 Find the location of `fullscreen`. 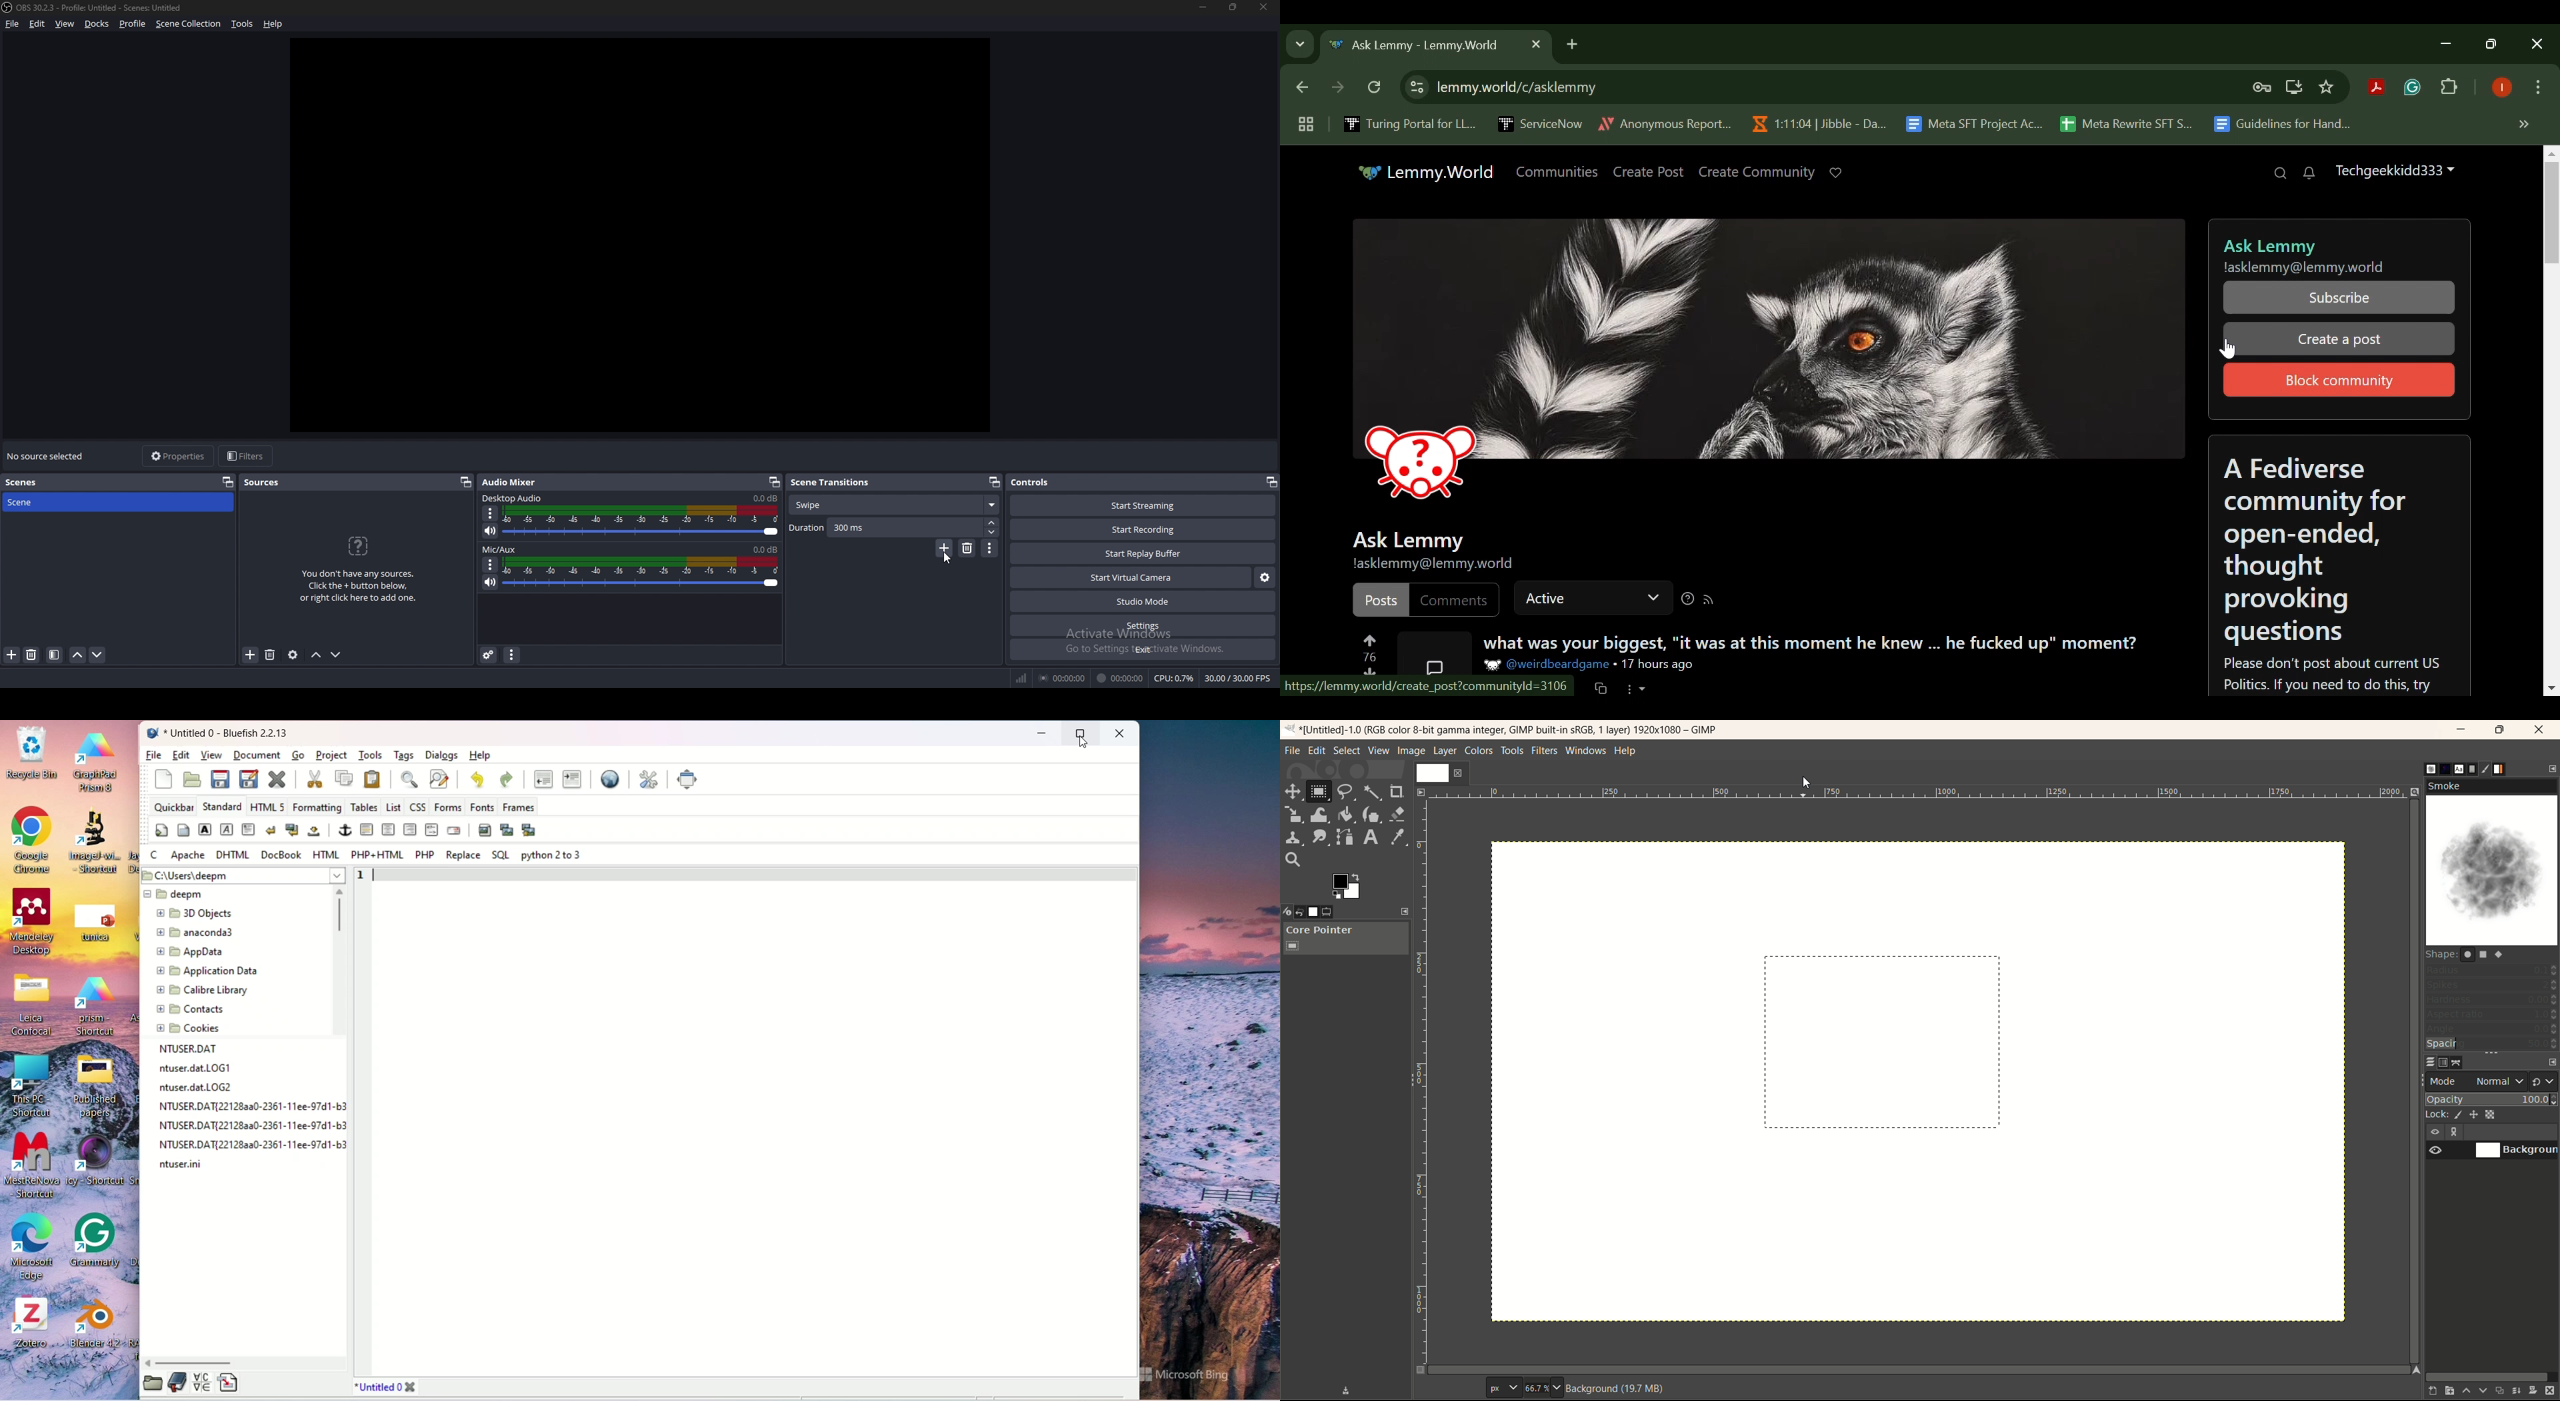

fullscreen is located at coordinates (689, 779).